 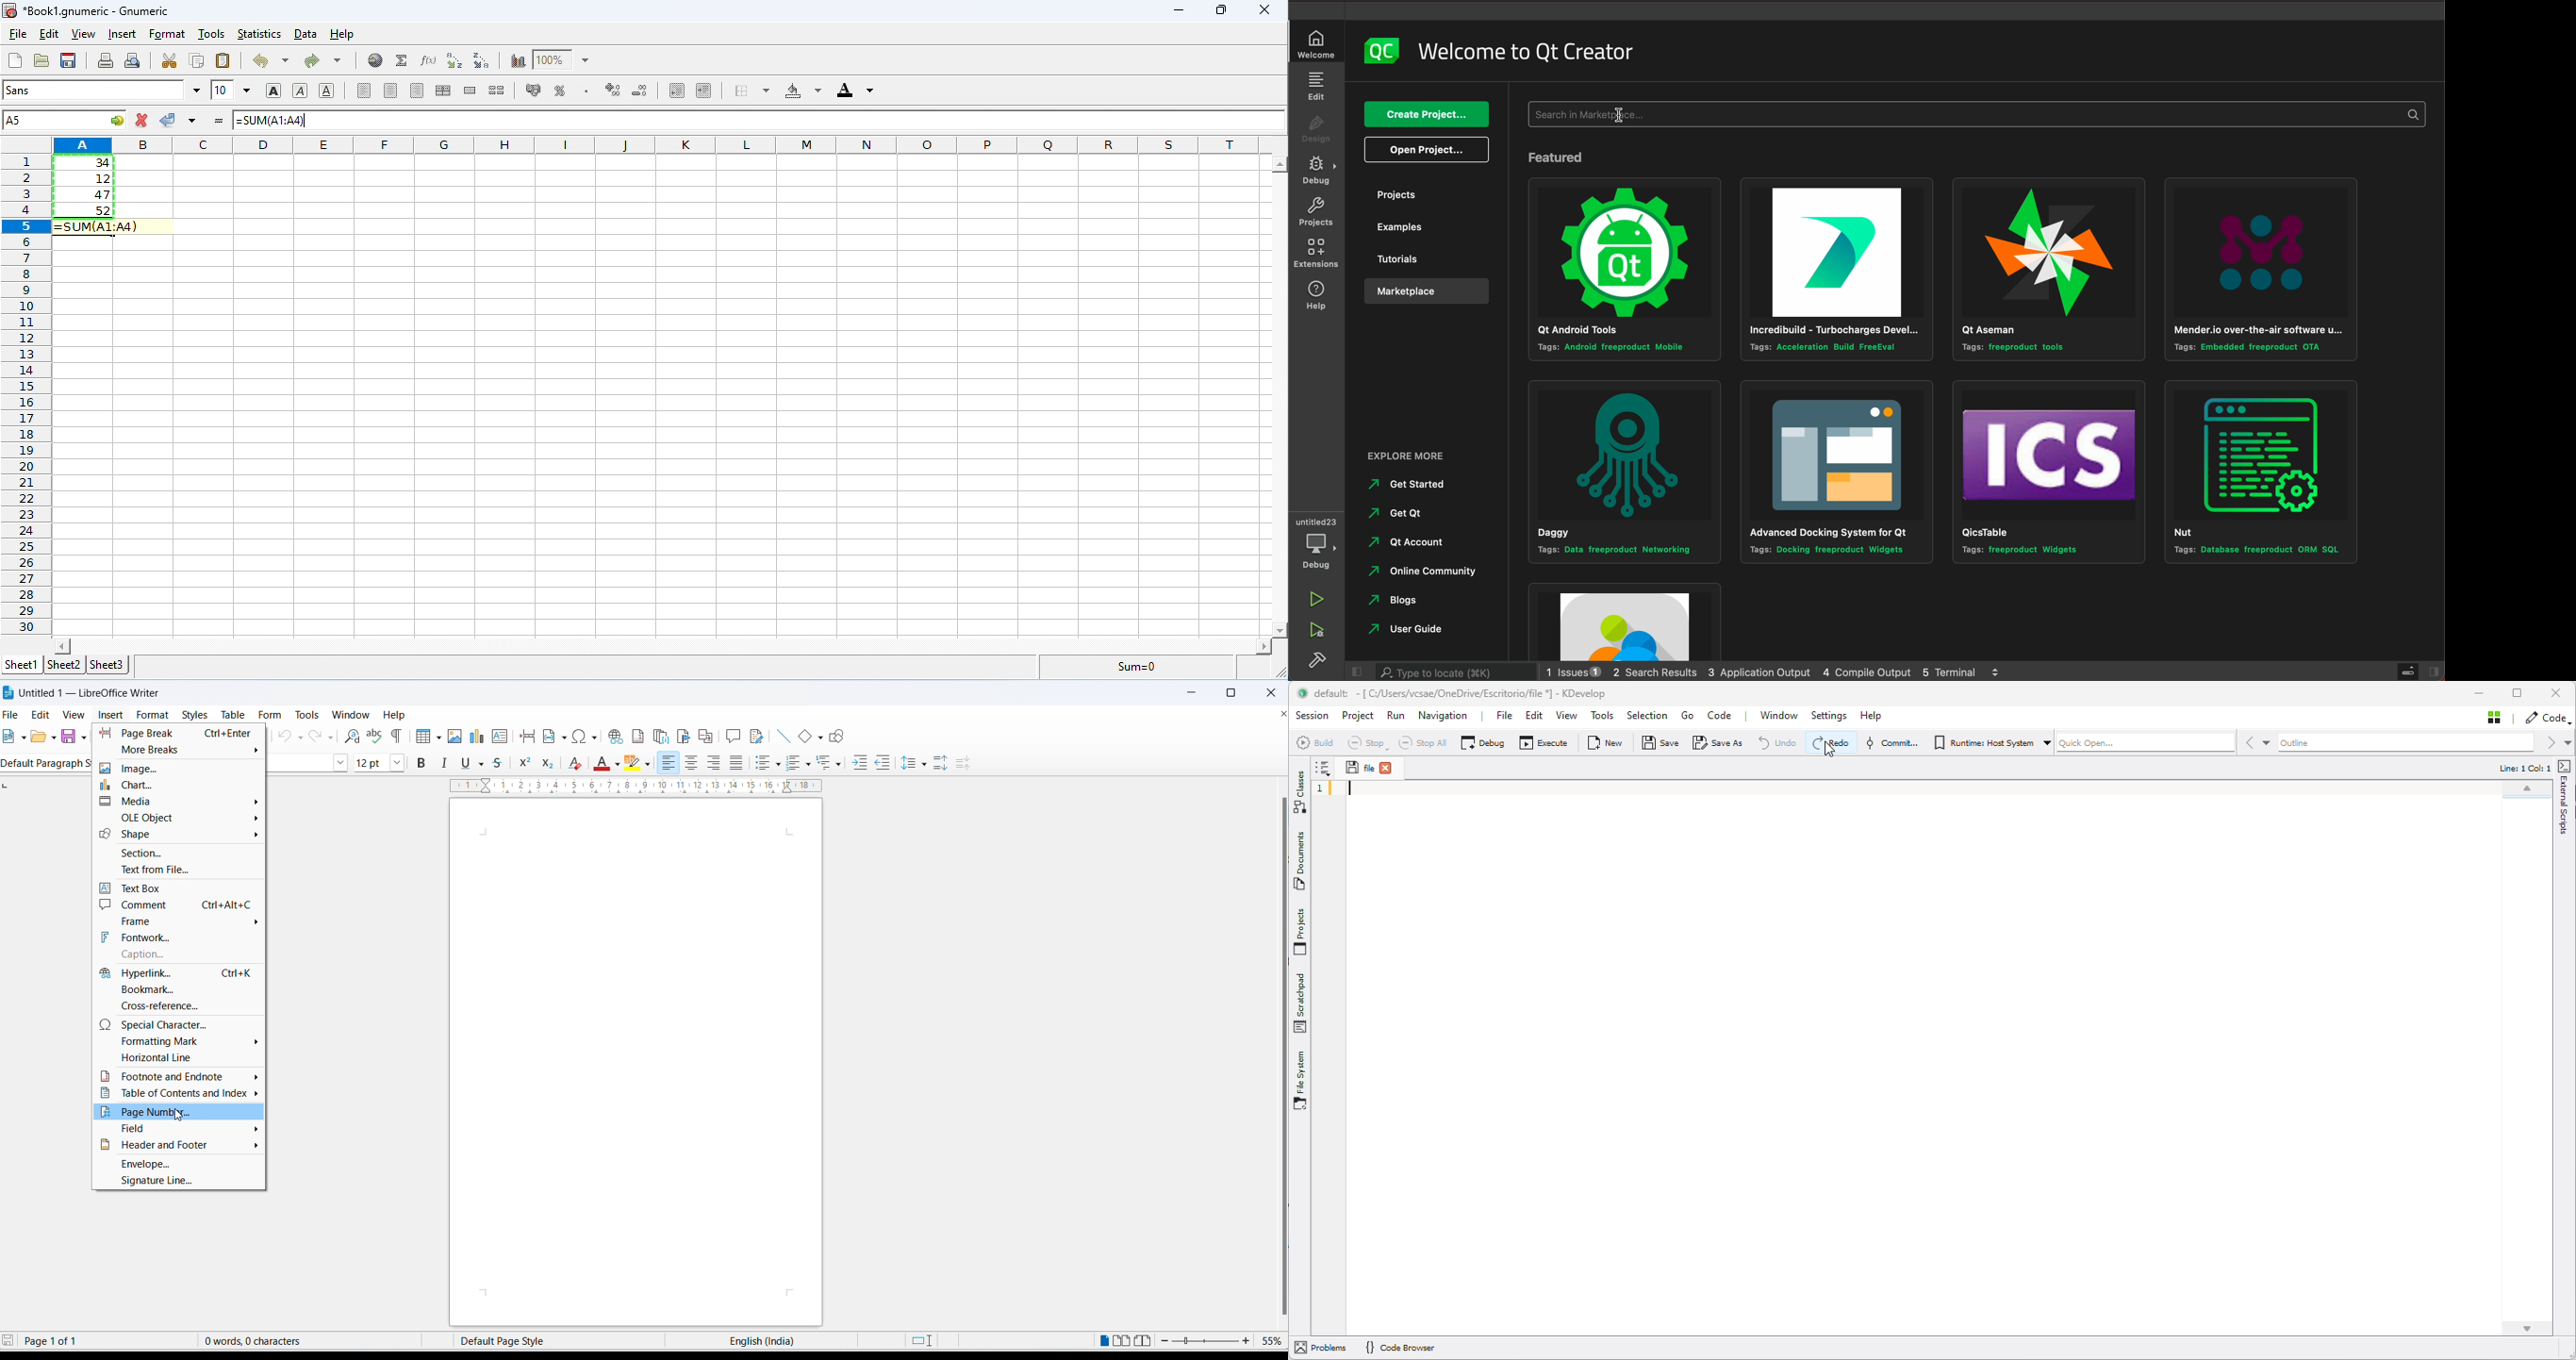 I want to click on close document, so click(x=1280, y=716).